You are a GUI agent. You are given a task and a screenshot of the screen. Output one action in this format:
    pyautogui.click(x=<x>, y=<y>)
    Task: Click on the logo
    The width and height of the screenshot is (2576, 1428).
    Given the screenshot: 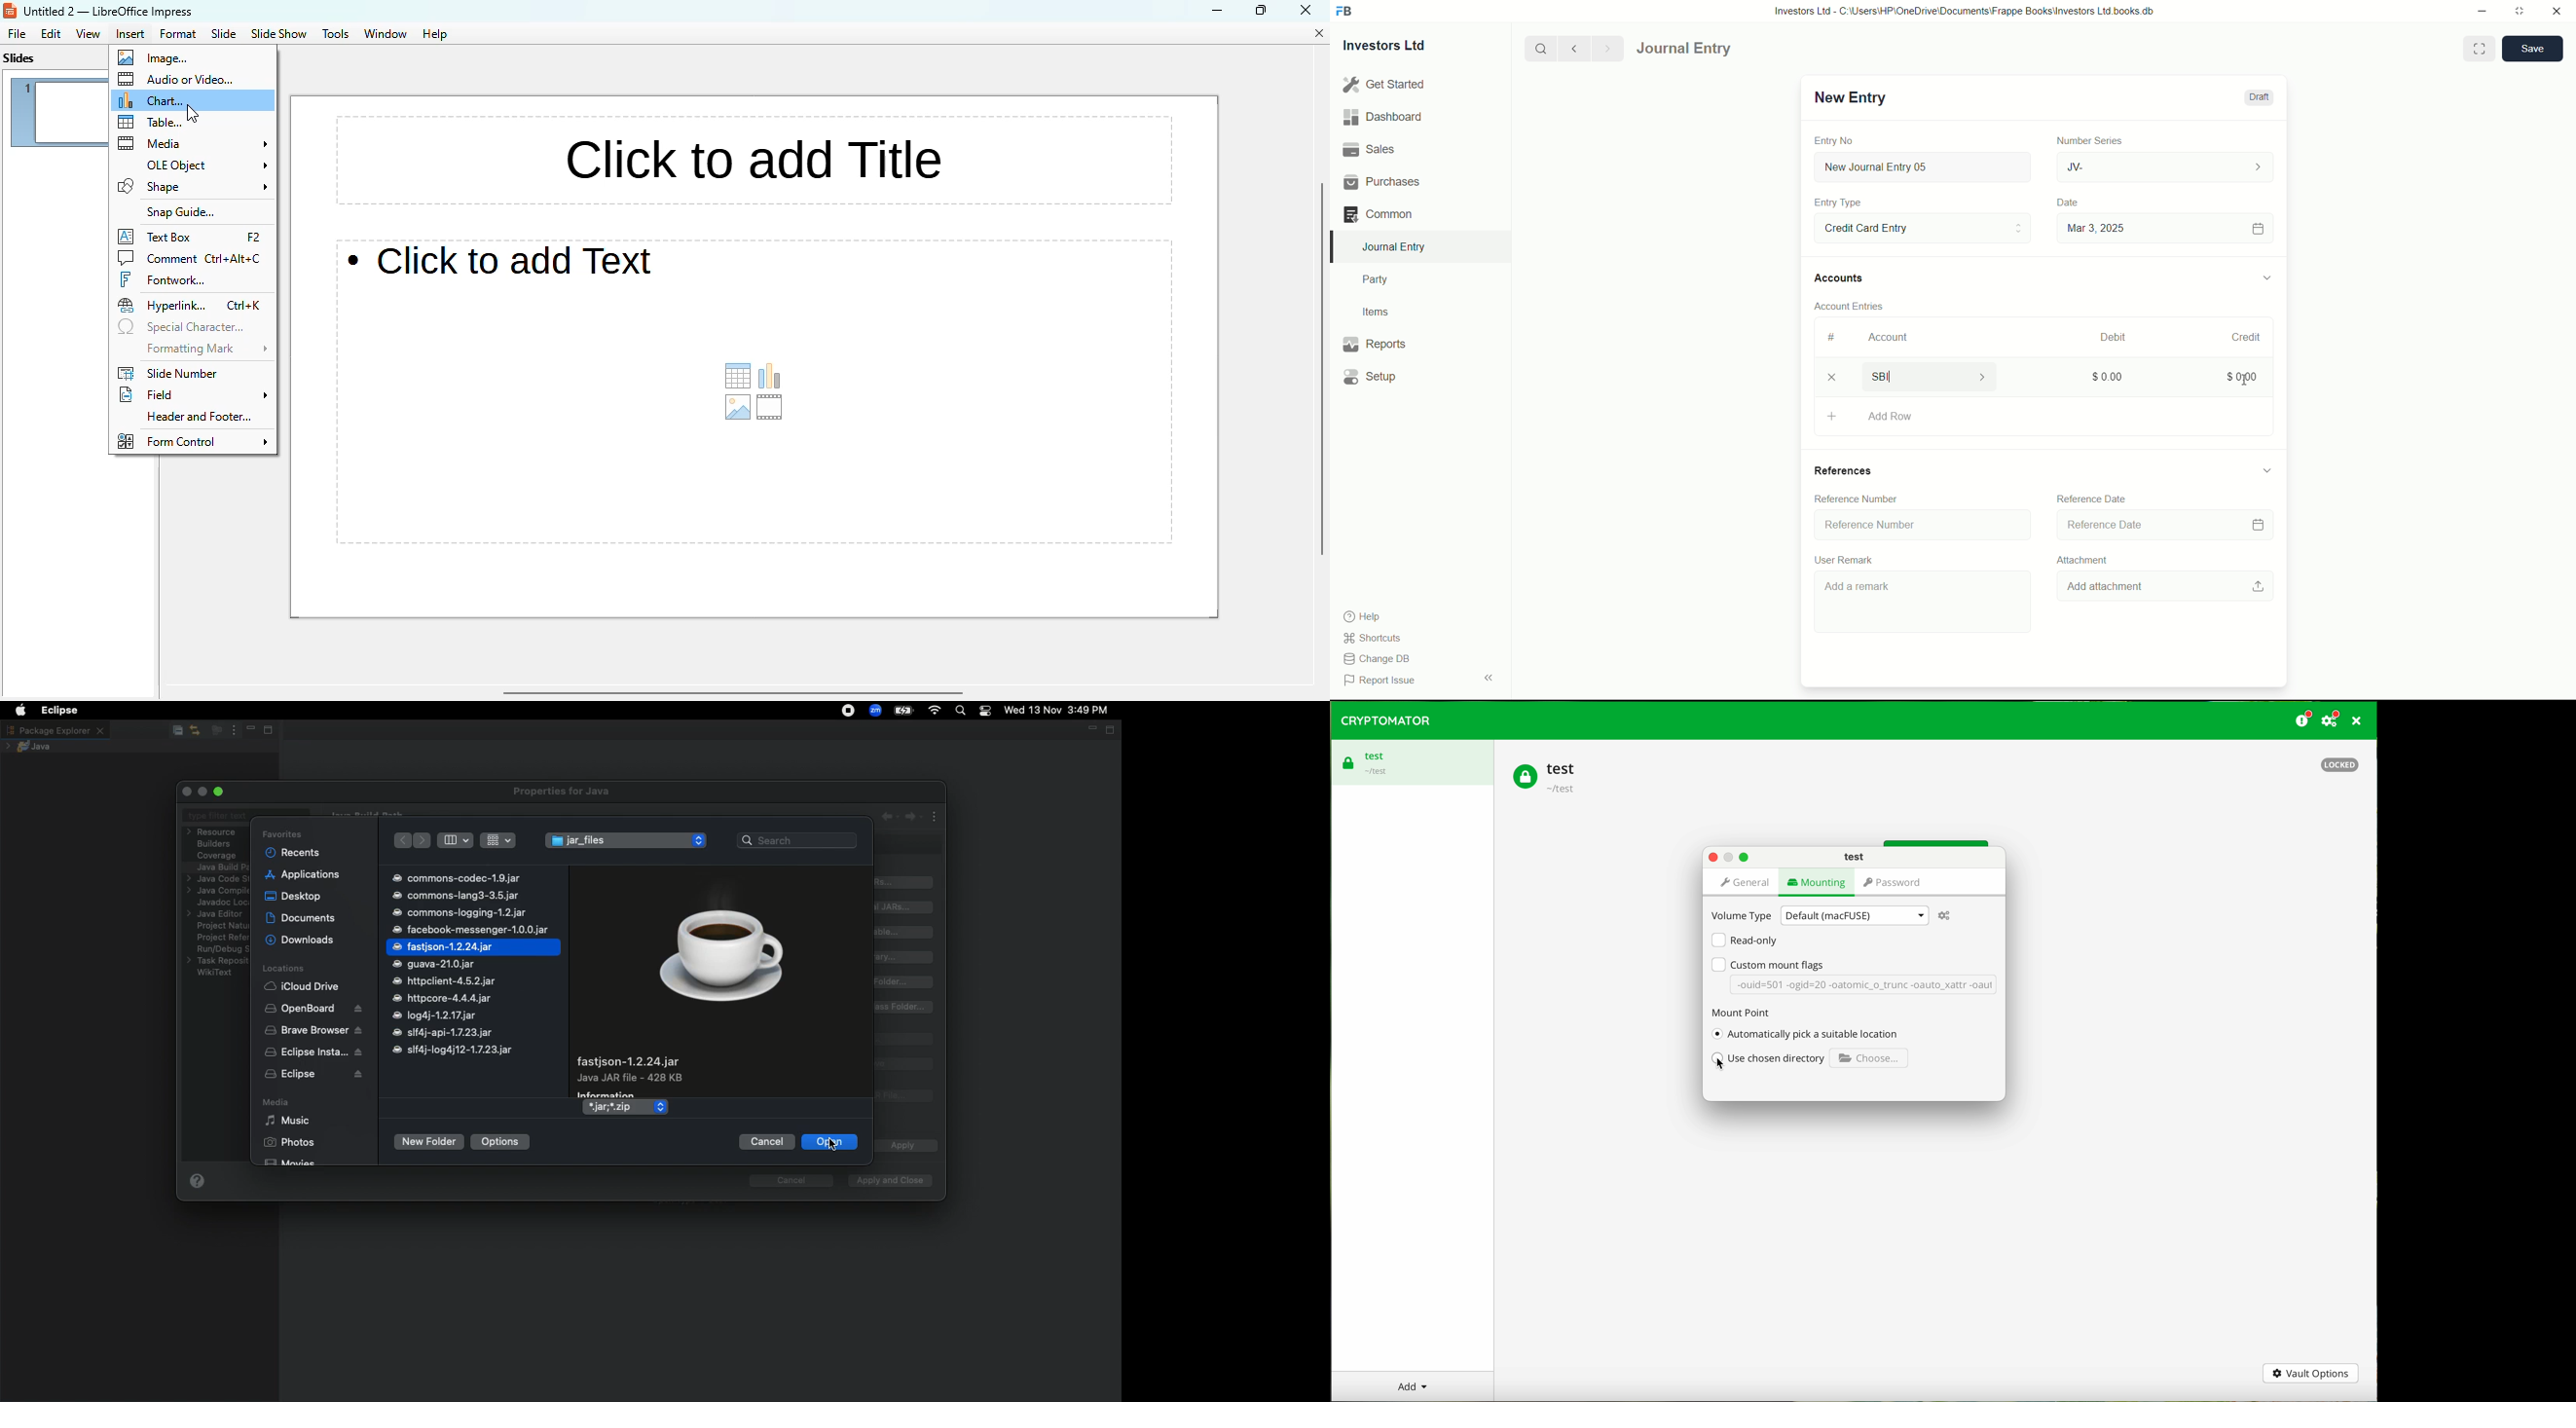 What is the action you would take?
    pyautogui.click(x=10, y=13)
    